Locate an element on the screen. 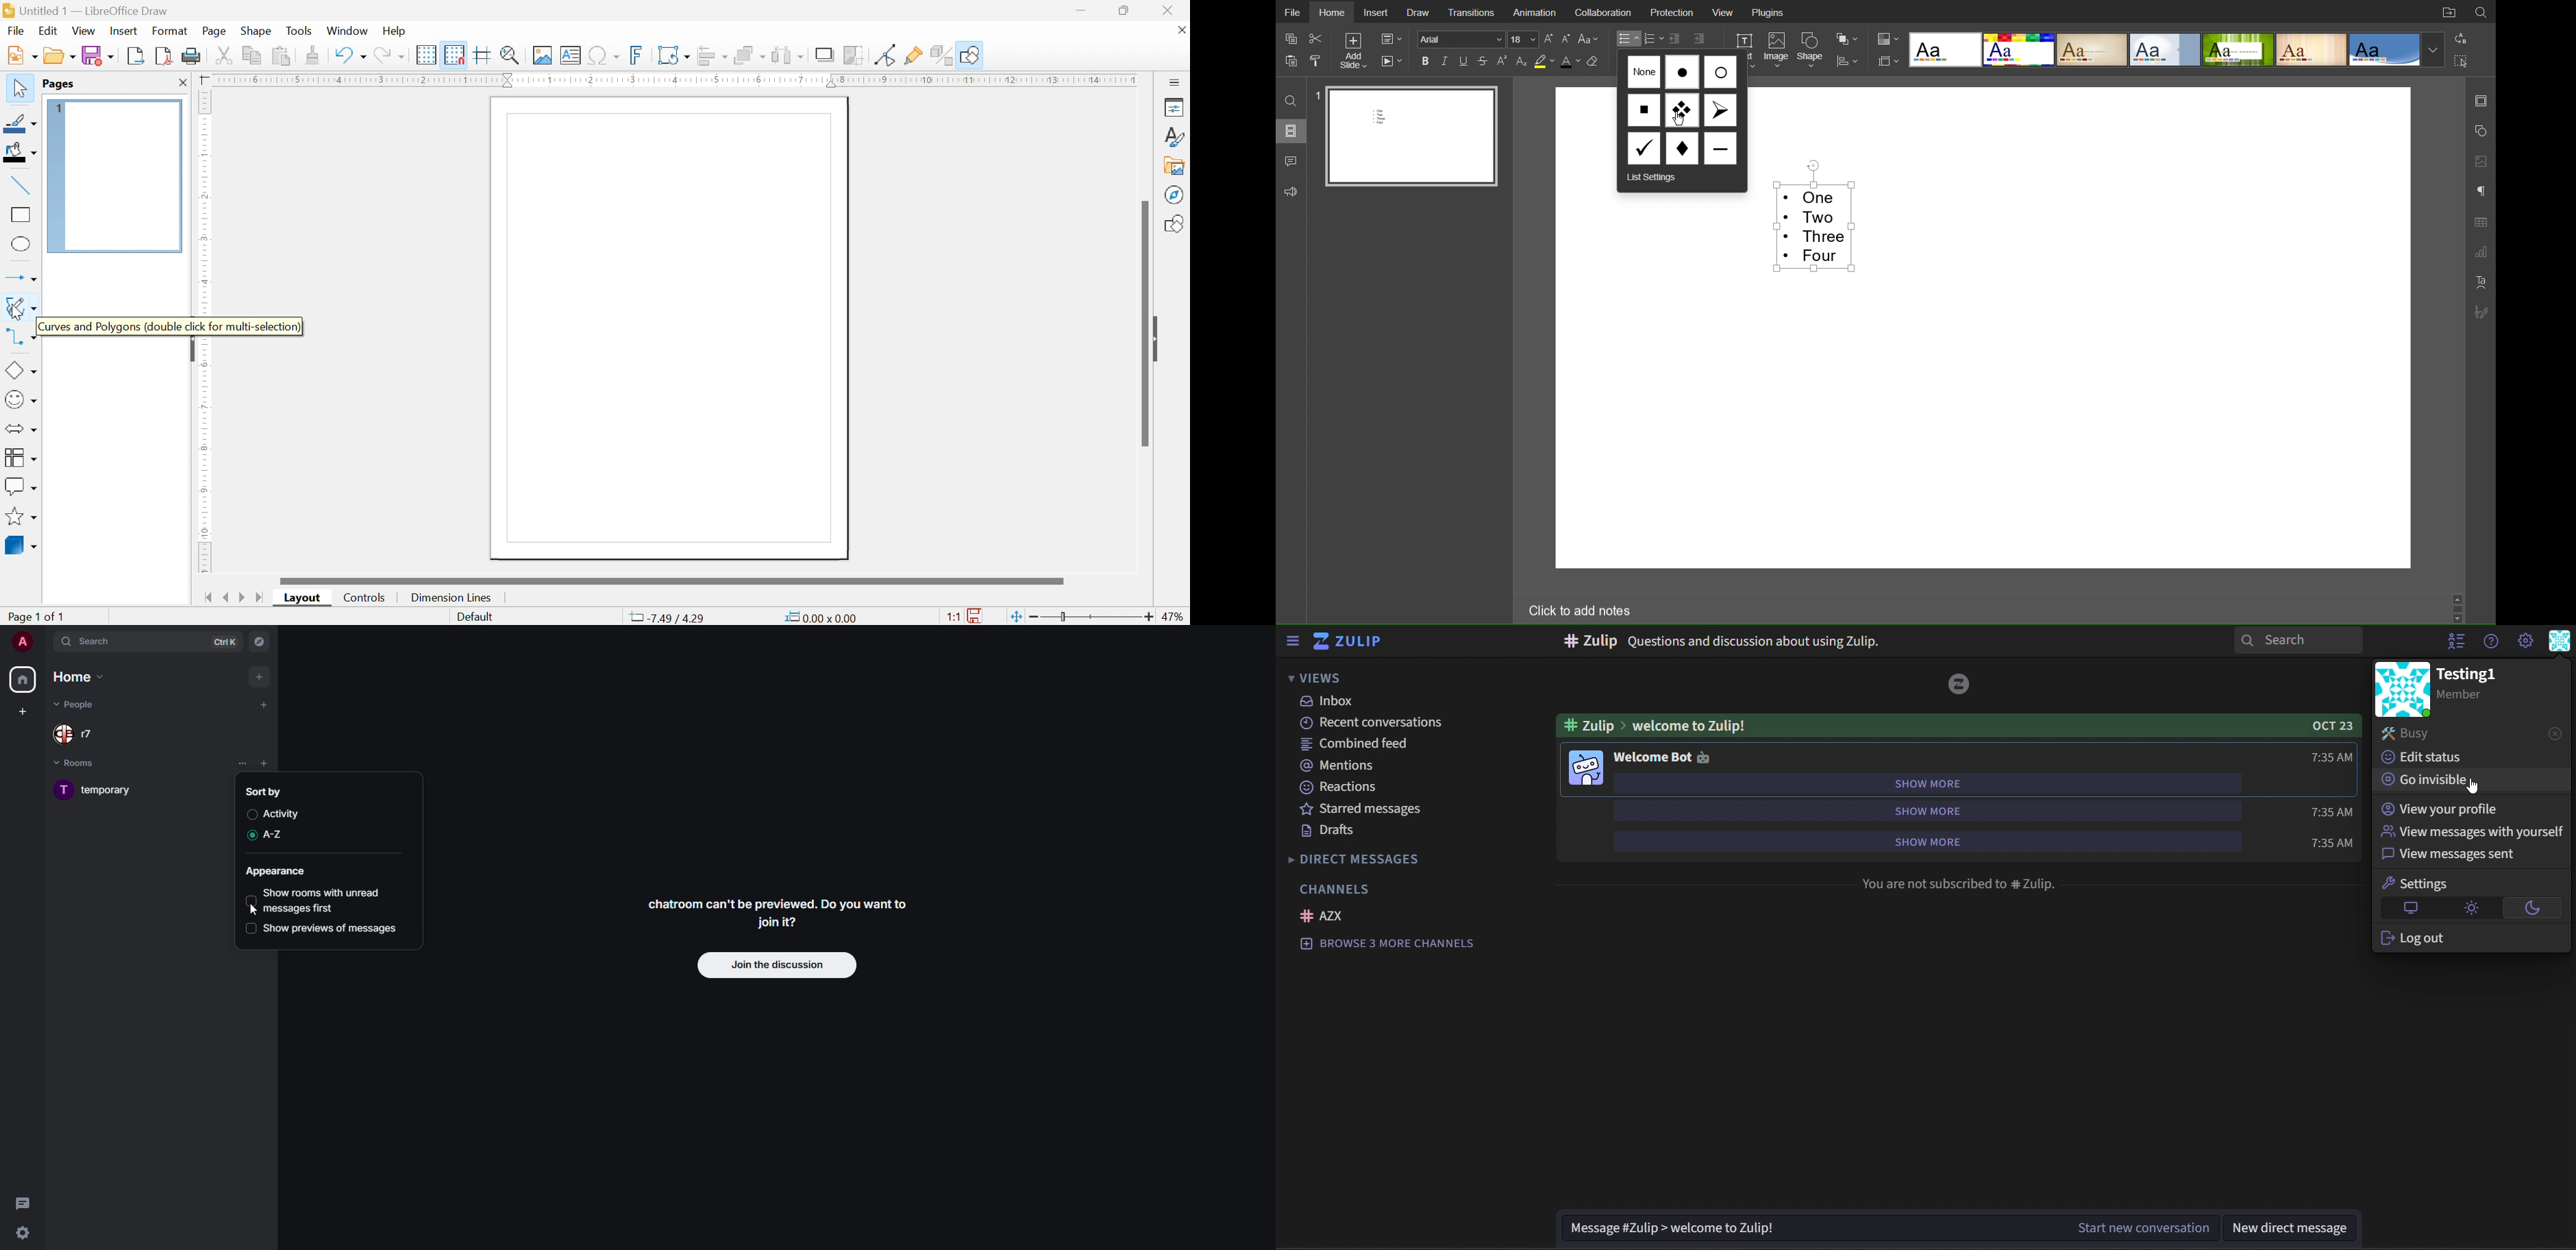 This screenshot has height=1260, width=2576. default theme is located at coordinates (2407, 909).